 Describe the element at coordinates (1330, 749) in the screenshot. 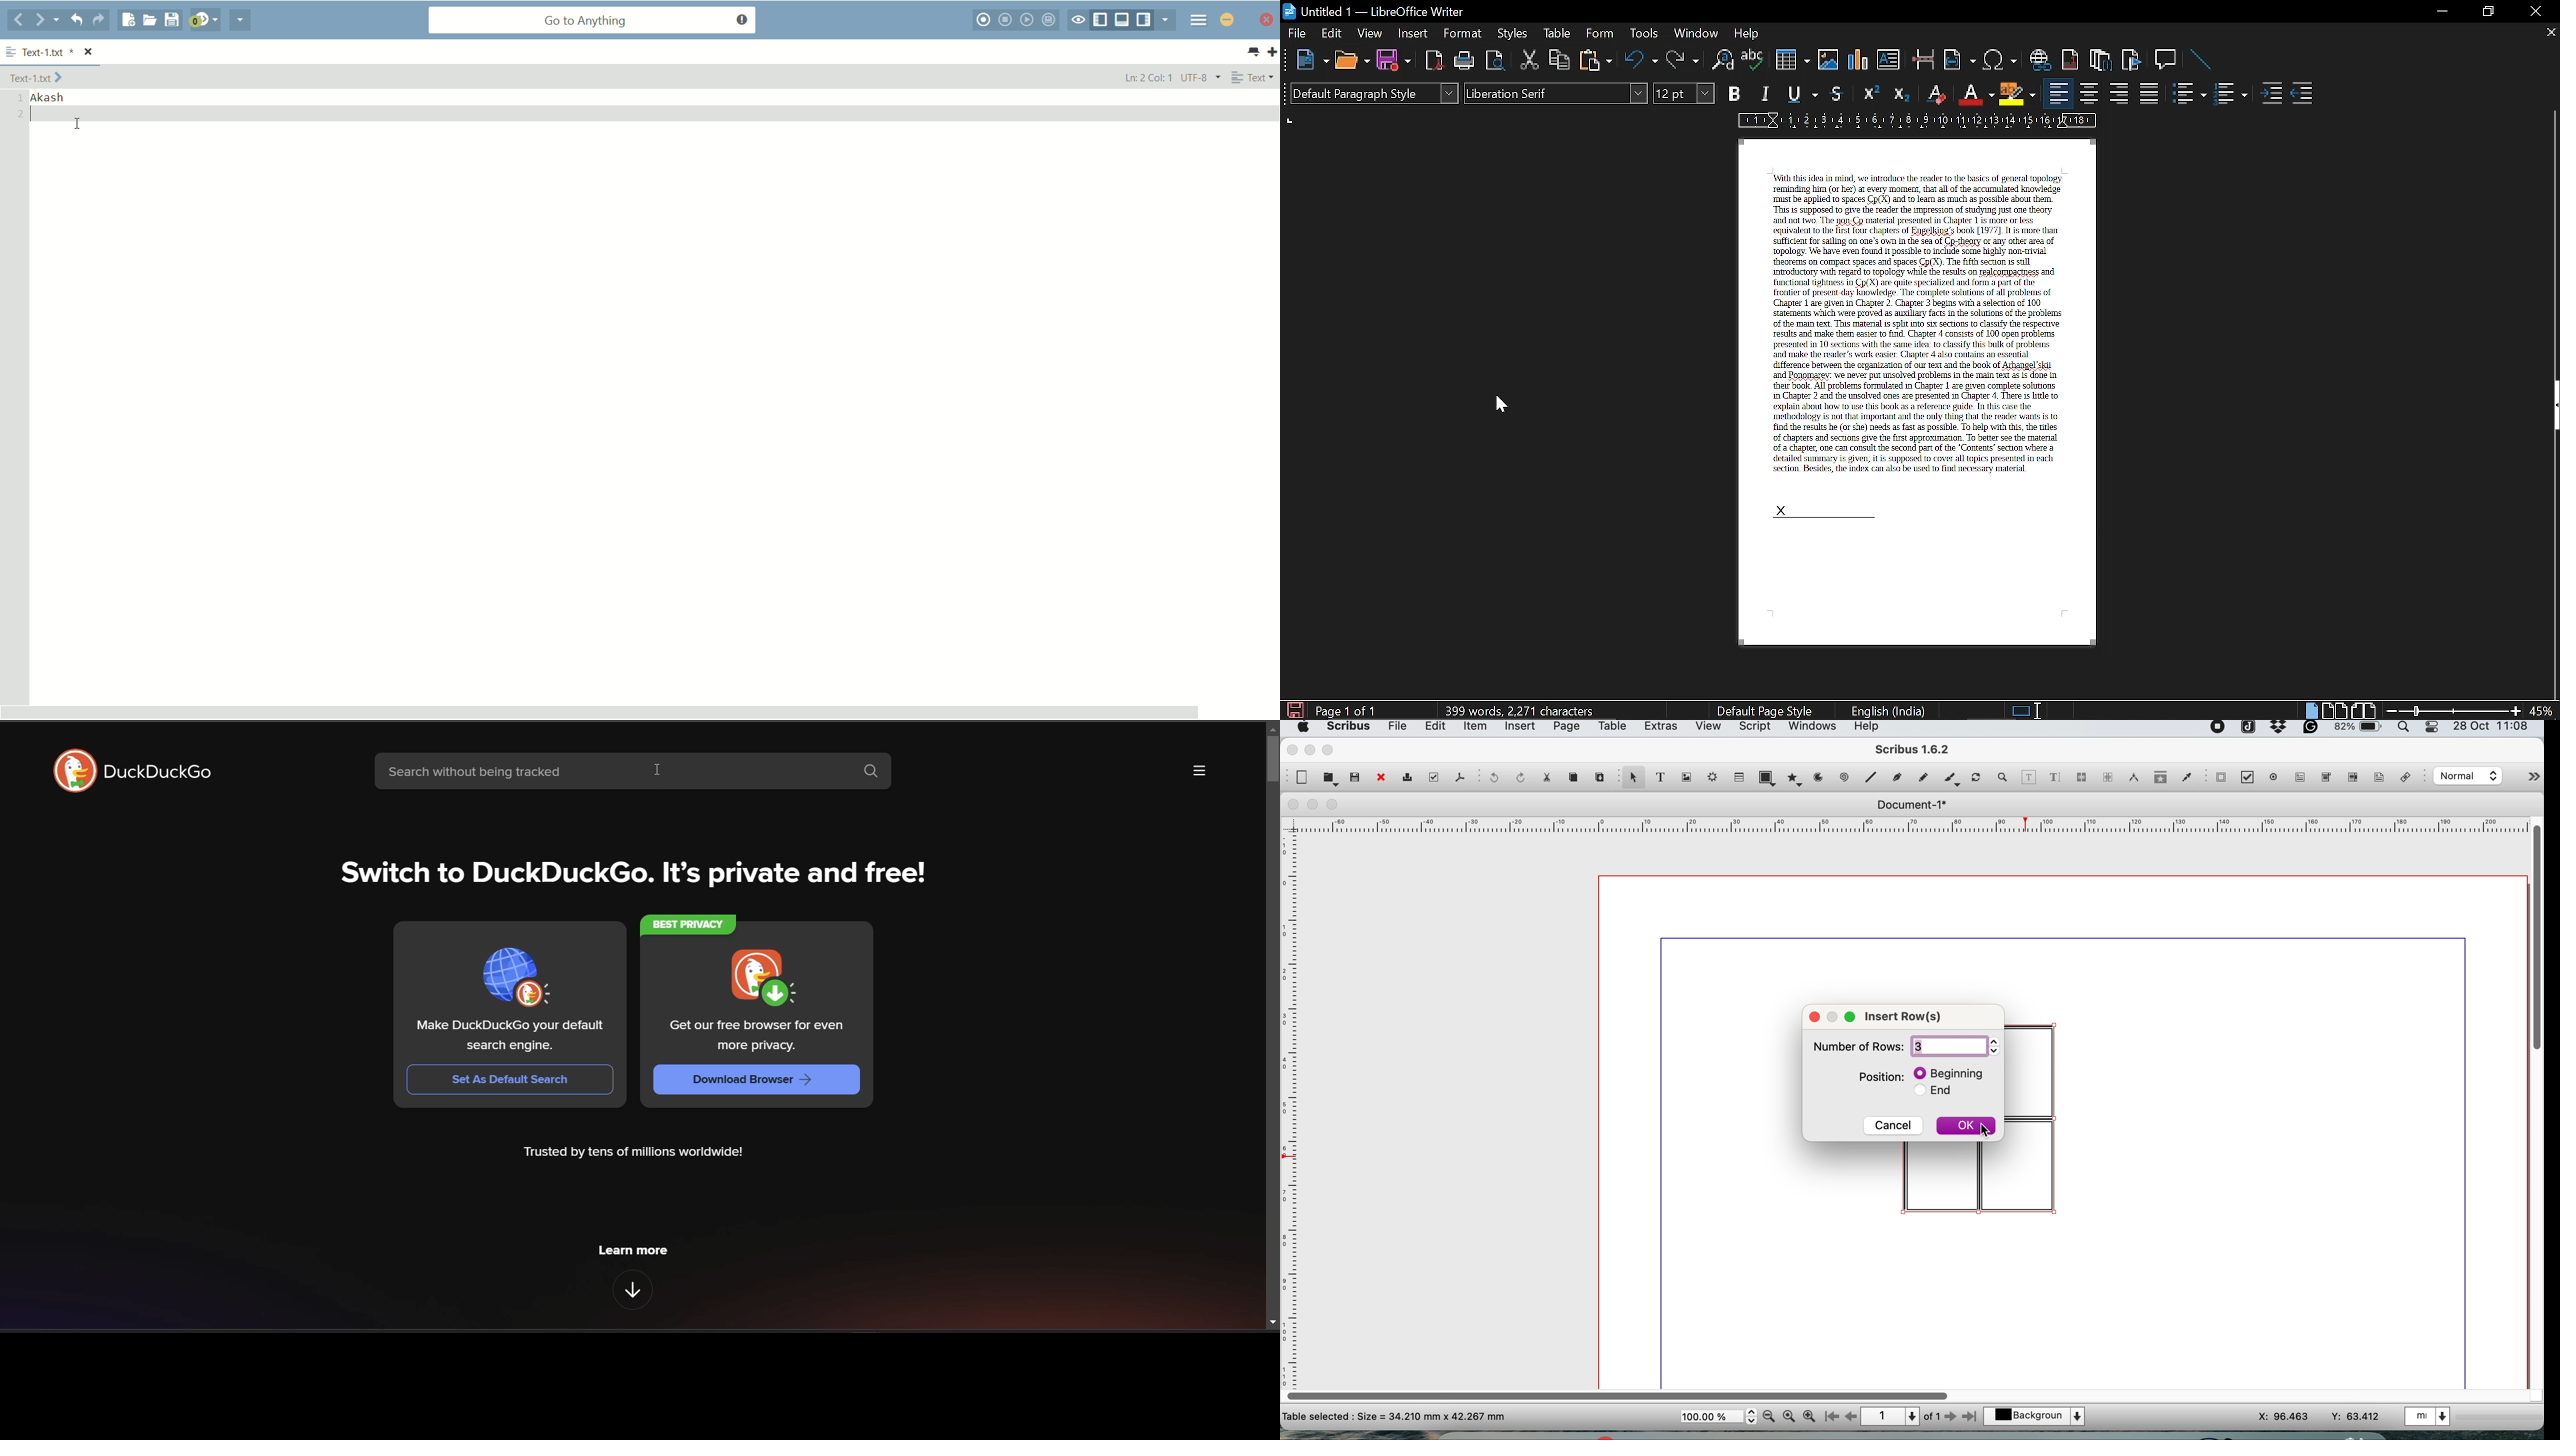

I see `maximise` at that location.